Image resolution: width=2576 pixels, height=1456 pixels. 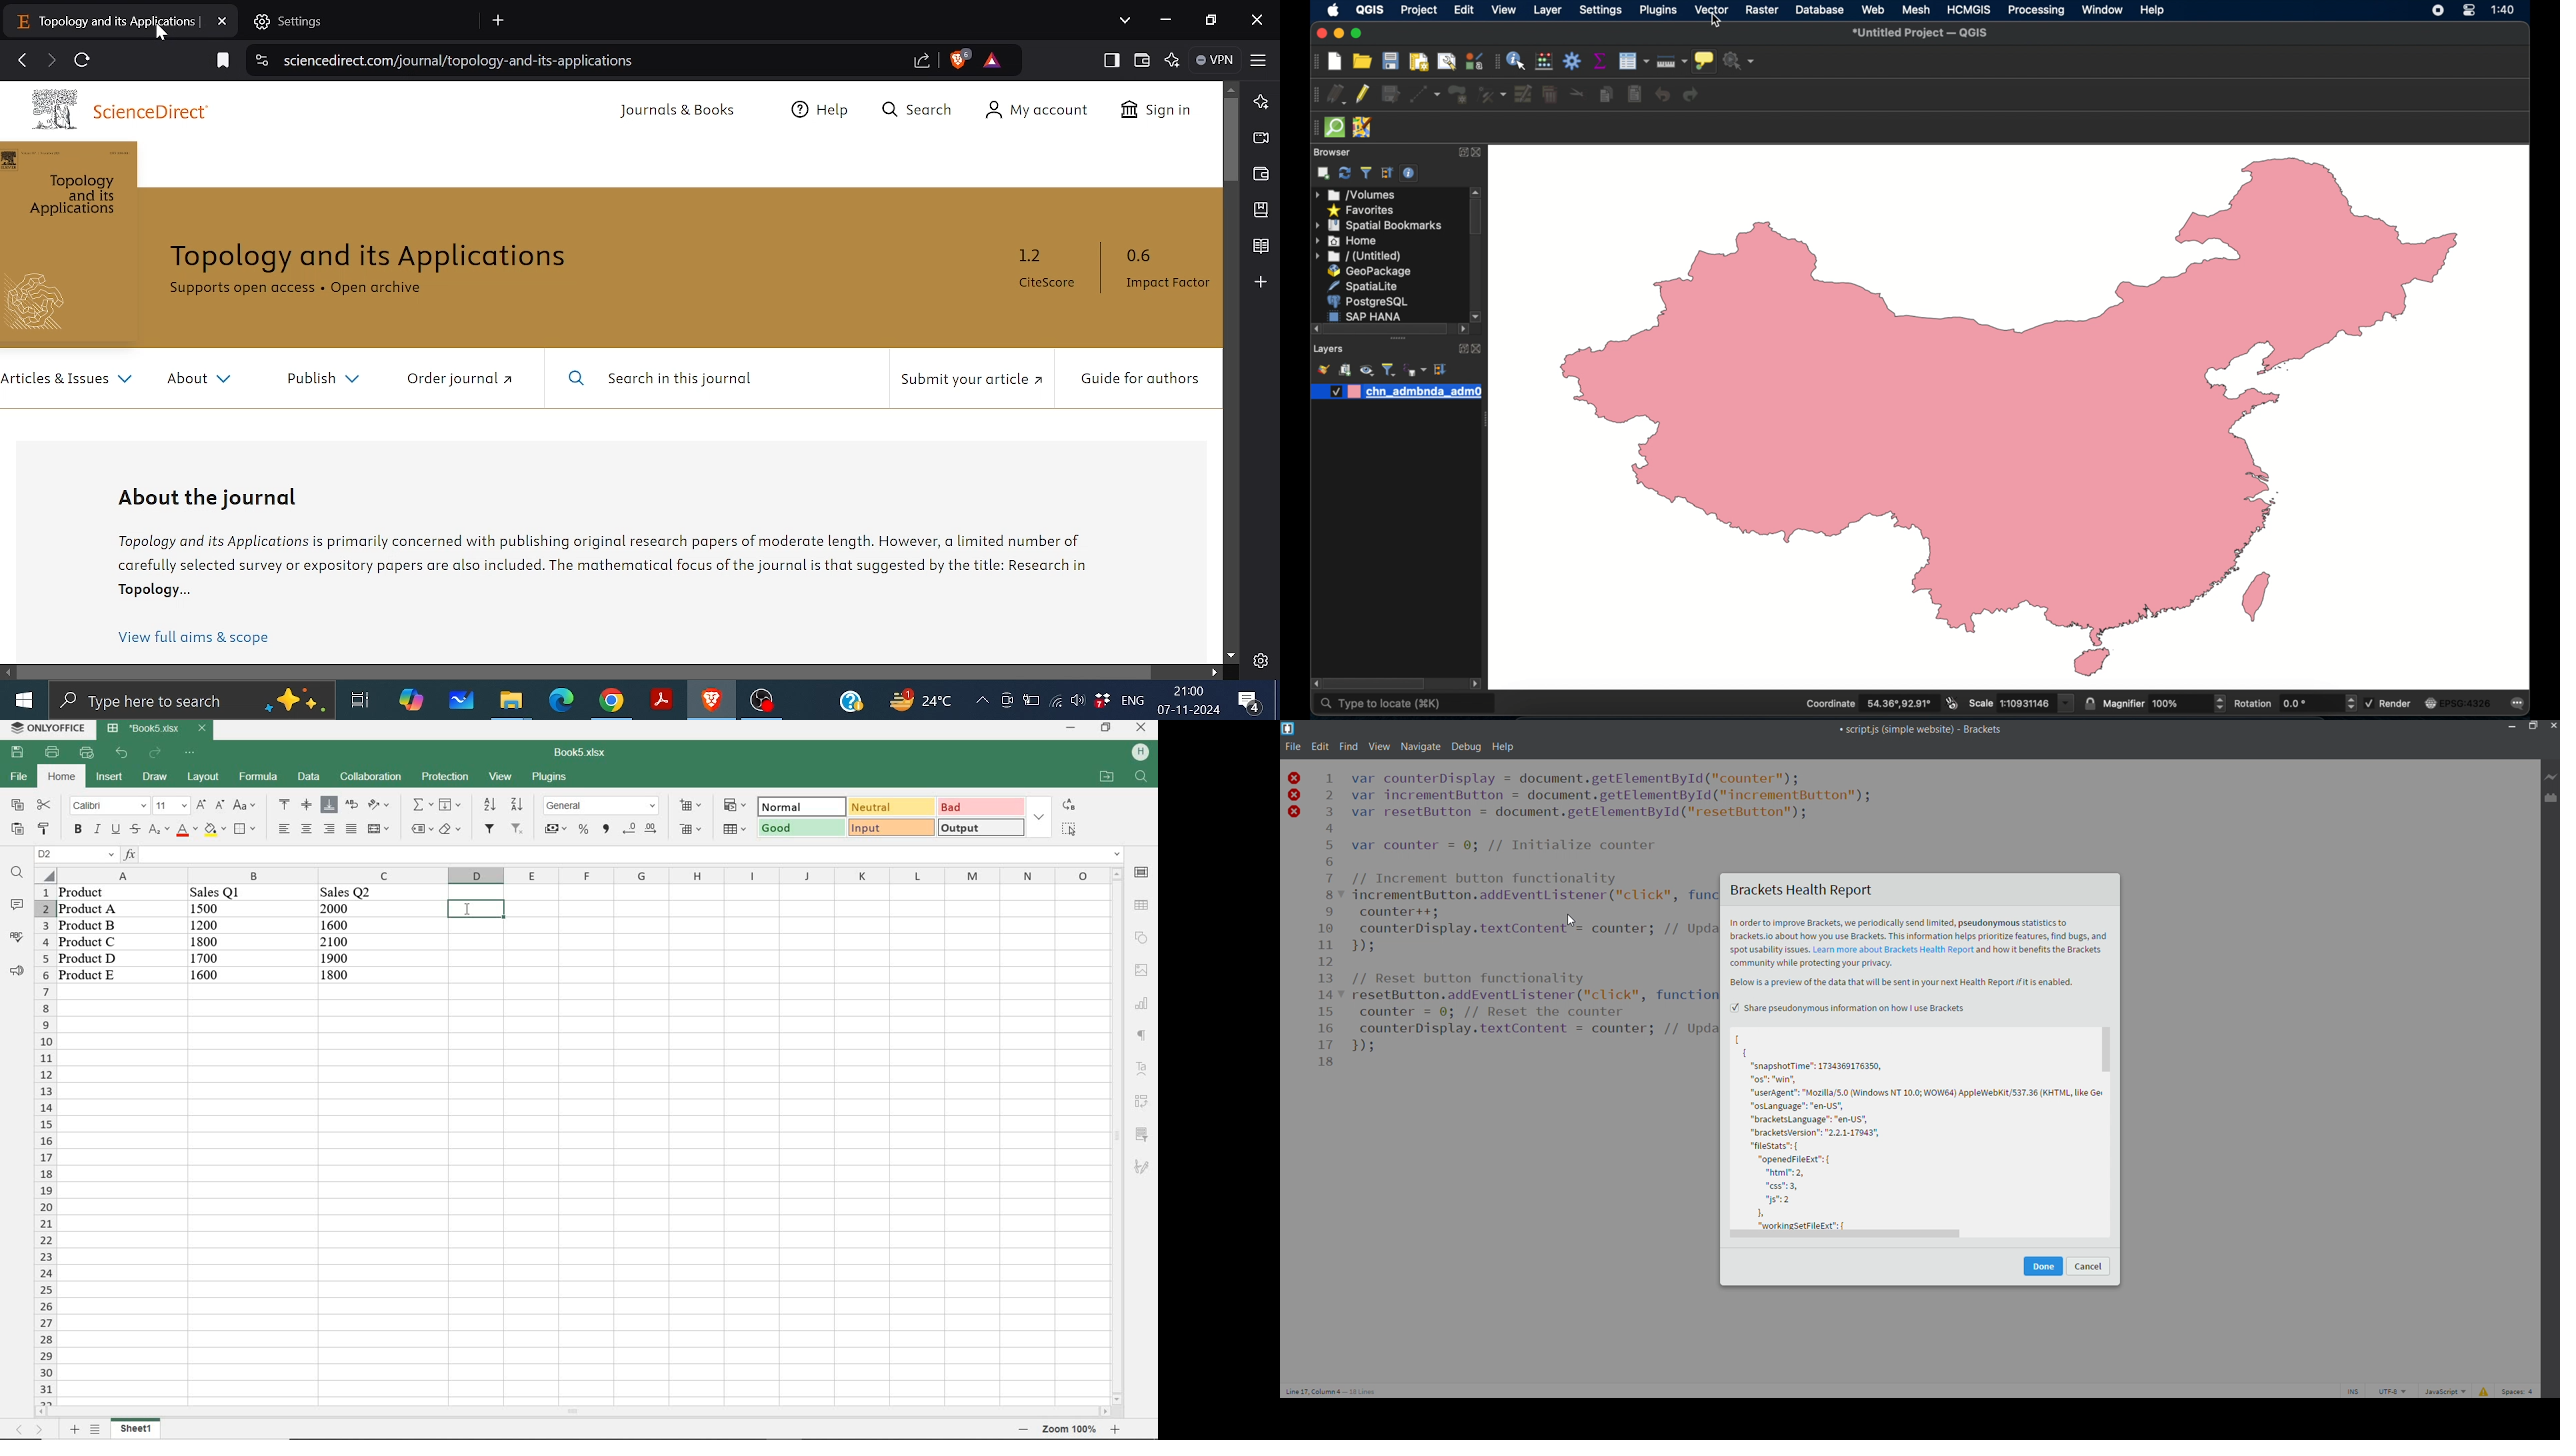 I want to click on close, so click(x=1143, y=727).